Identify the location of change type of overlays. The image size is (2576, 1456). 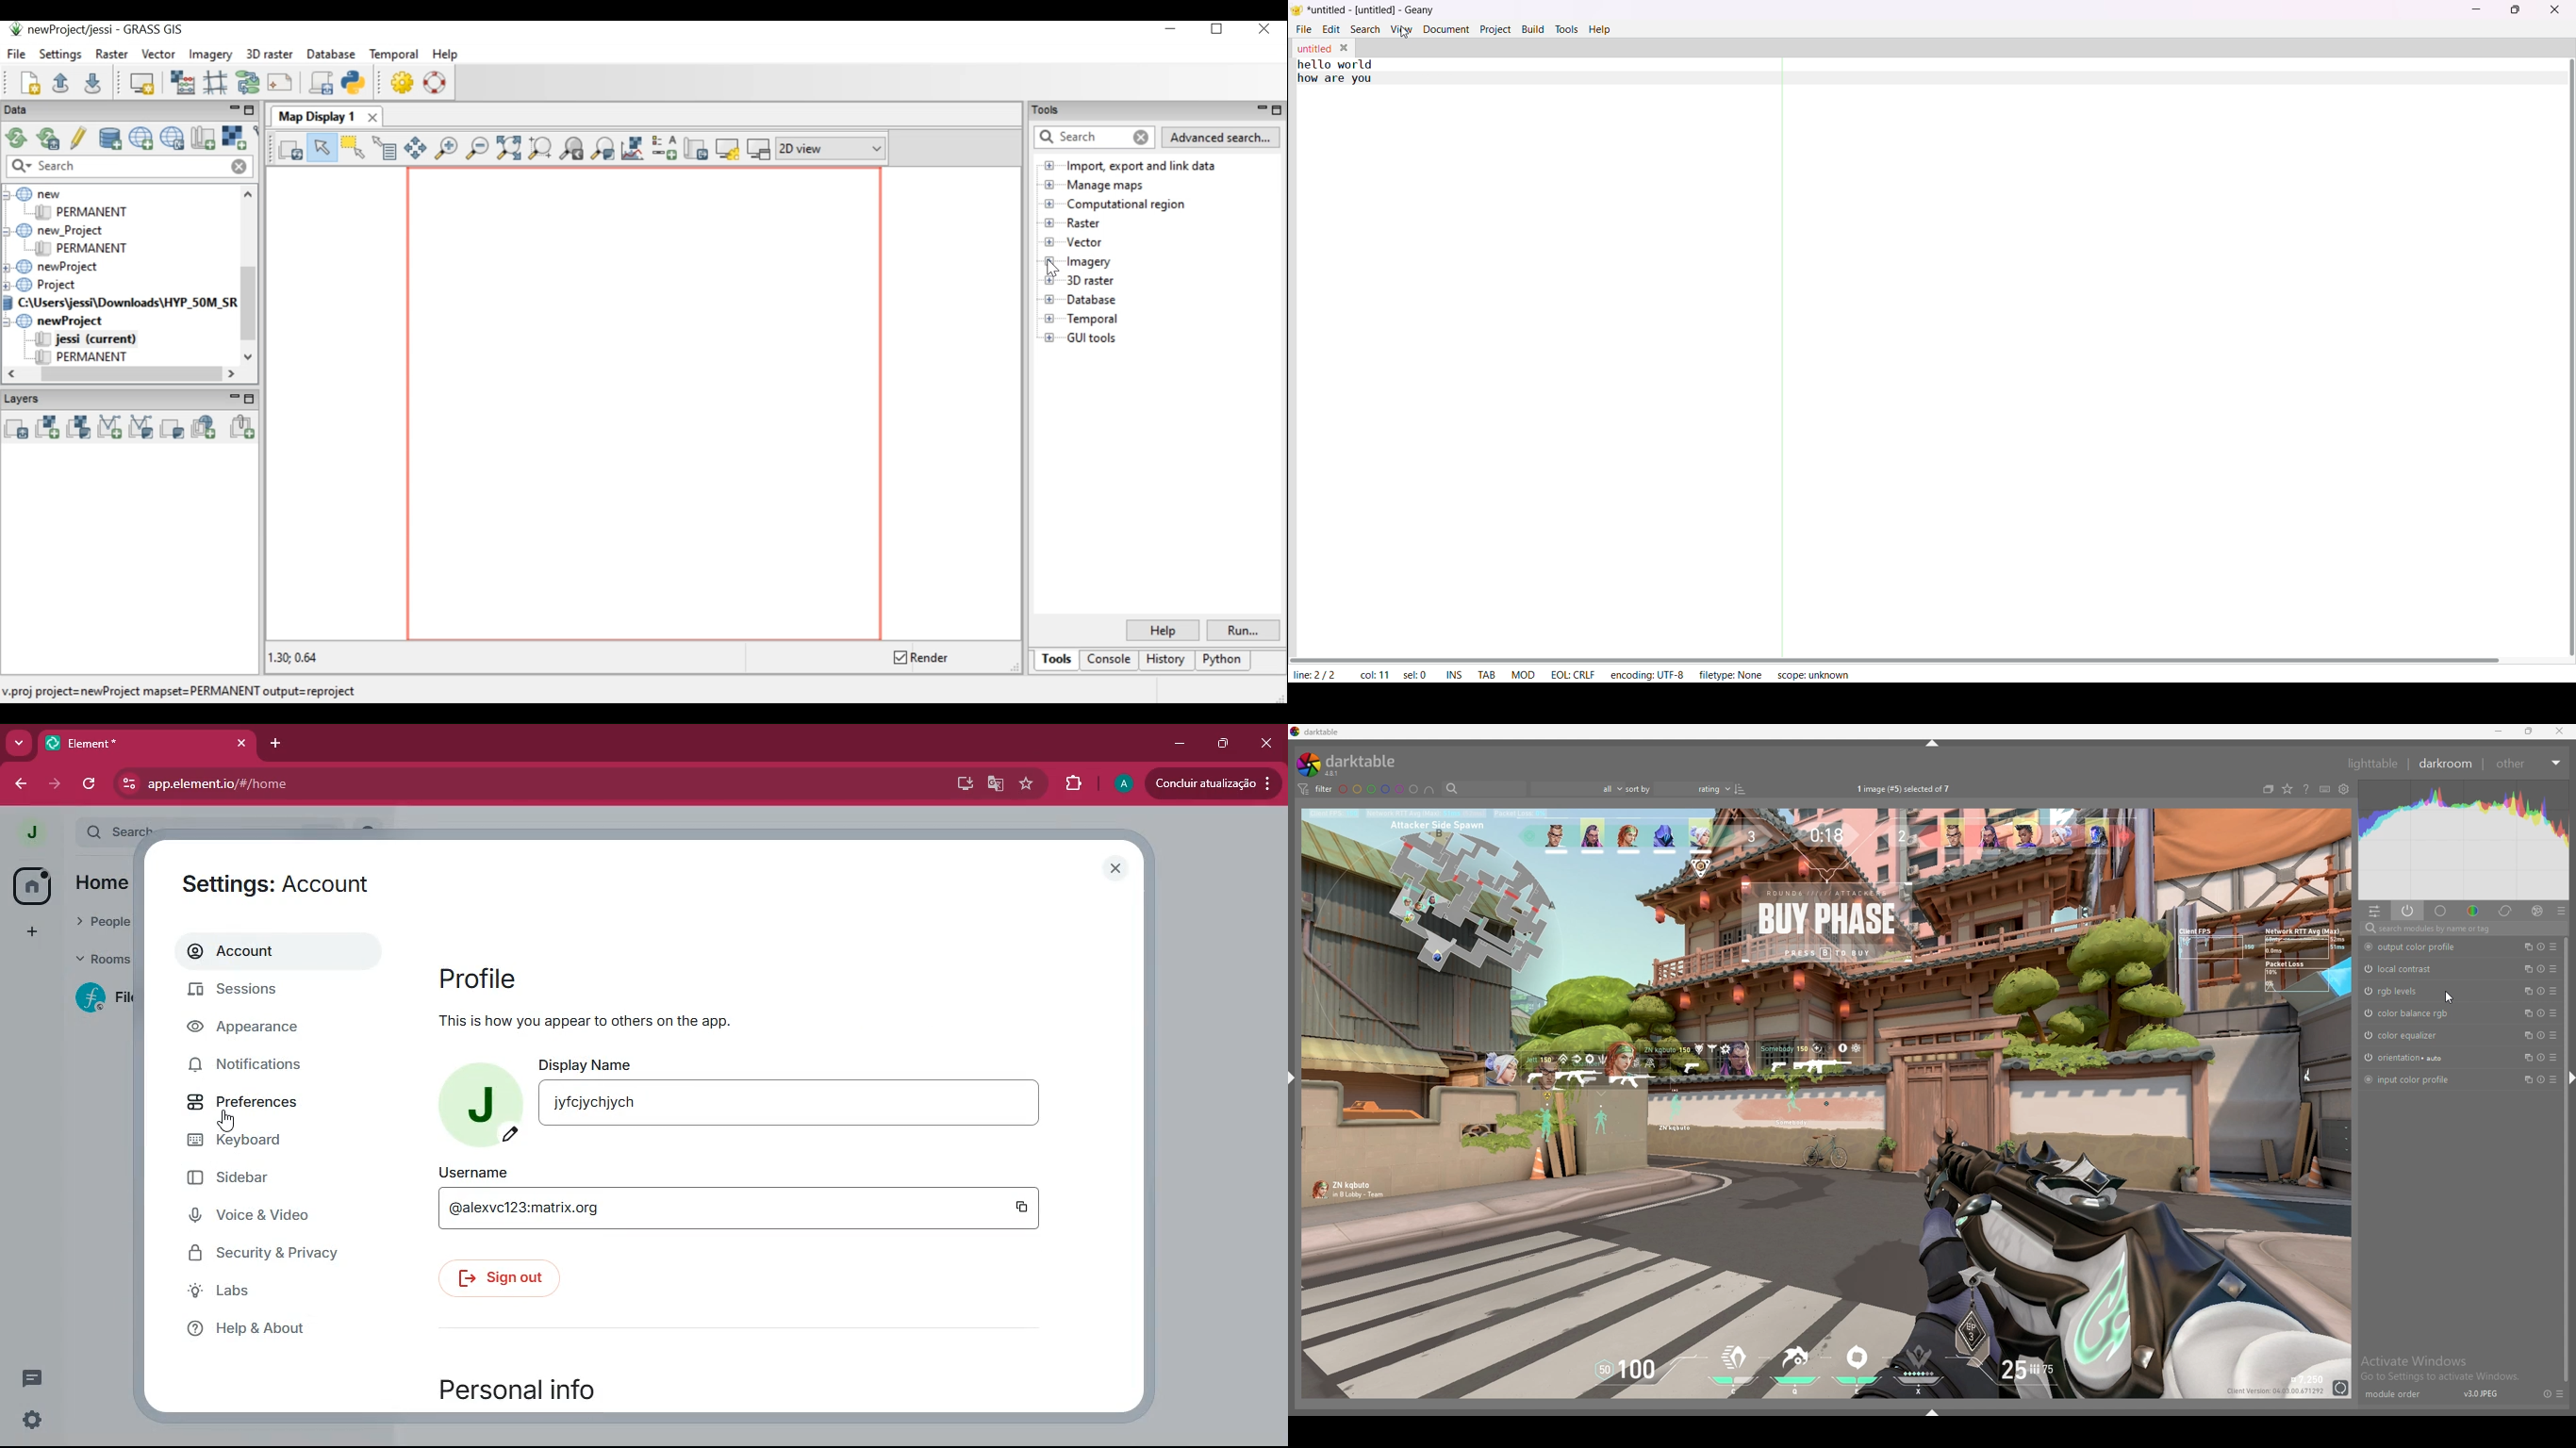
(2288, 790).